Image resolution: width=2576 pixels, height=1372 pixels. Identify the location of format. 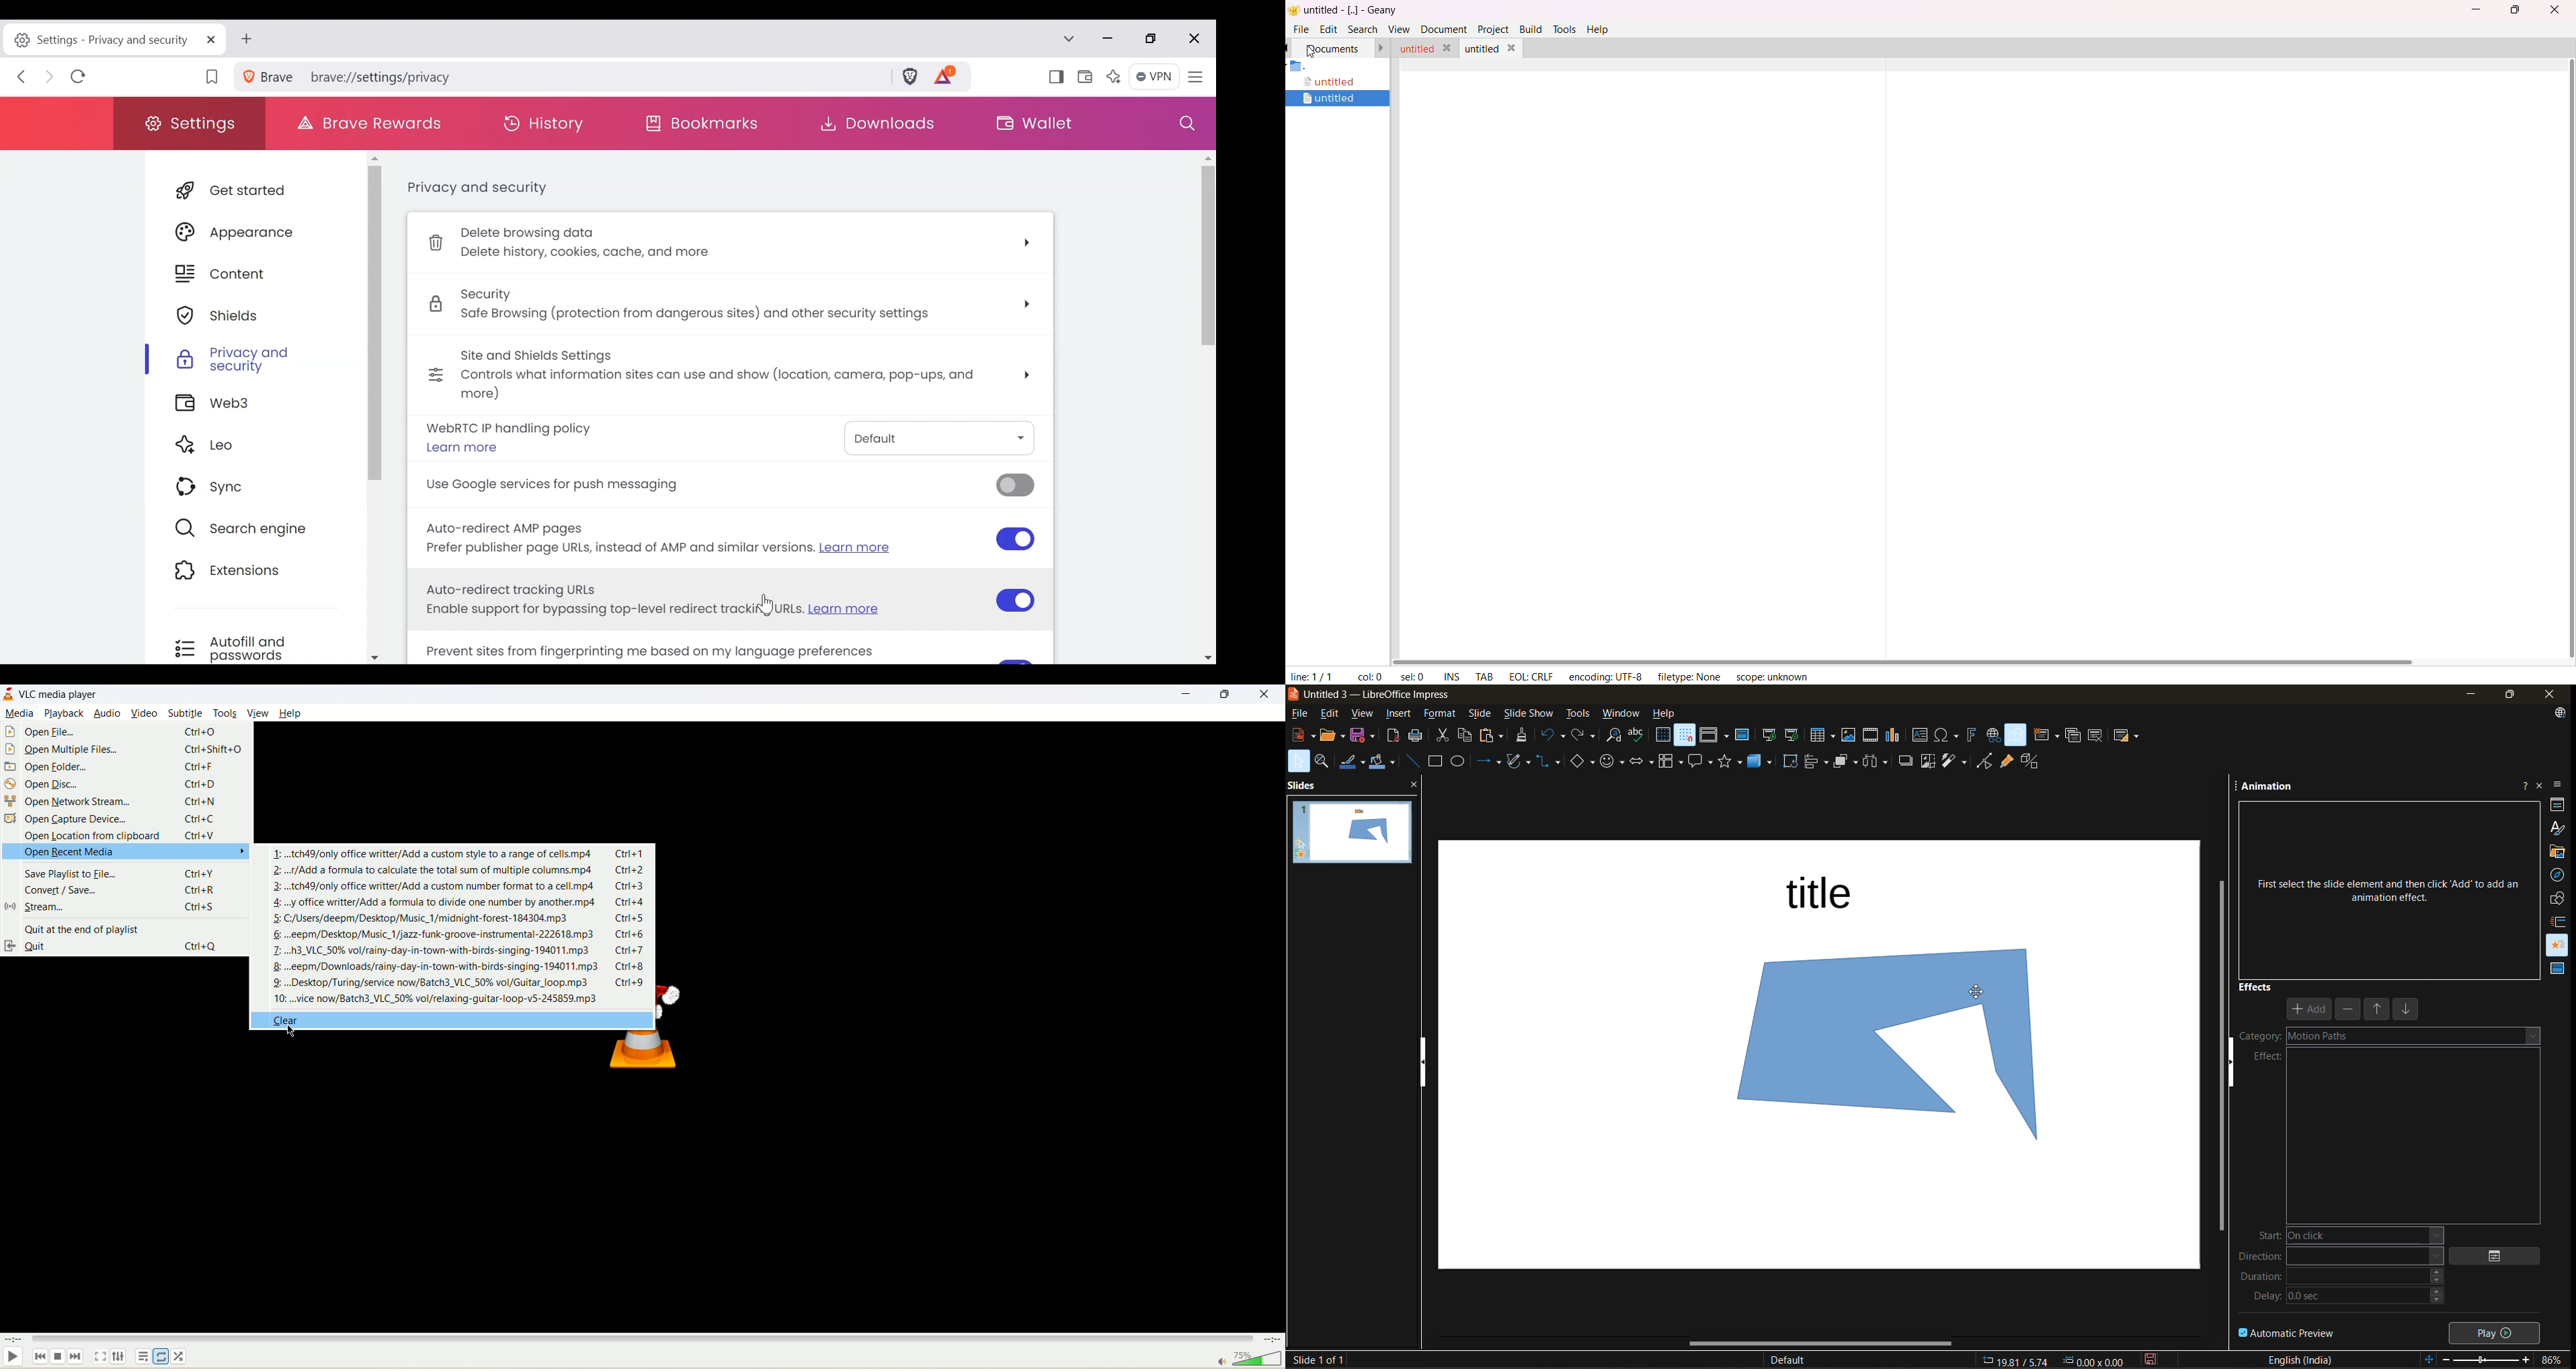
(1438, 715).